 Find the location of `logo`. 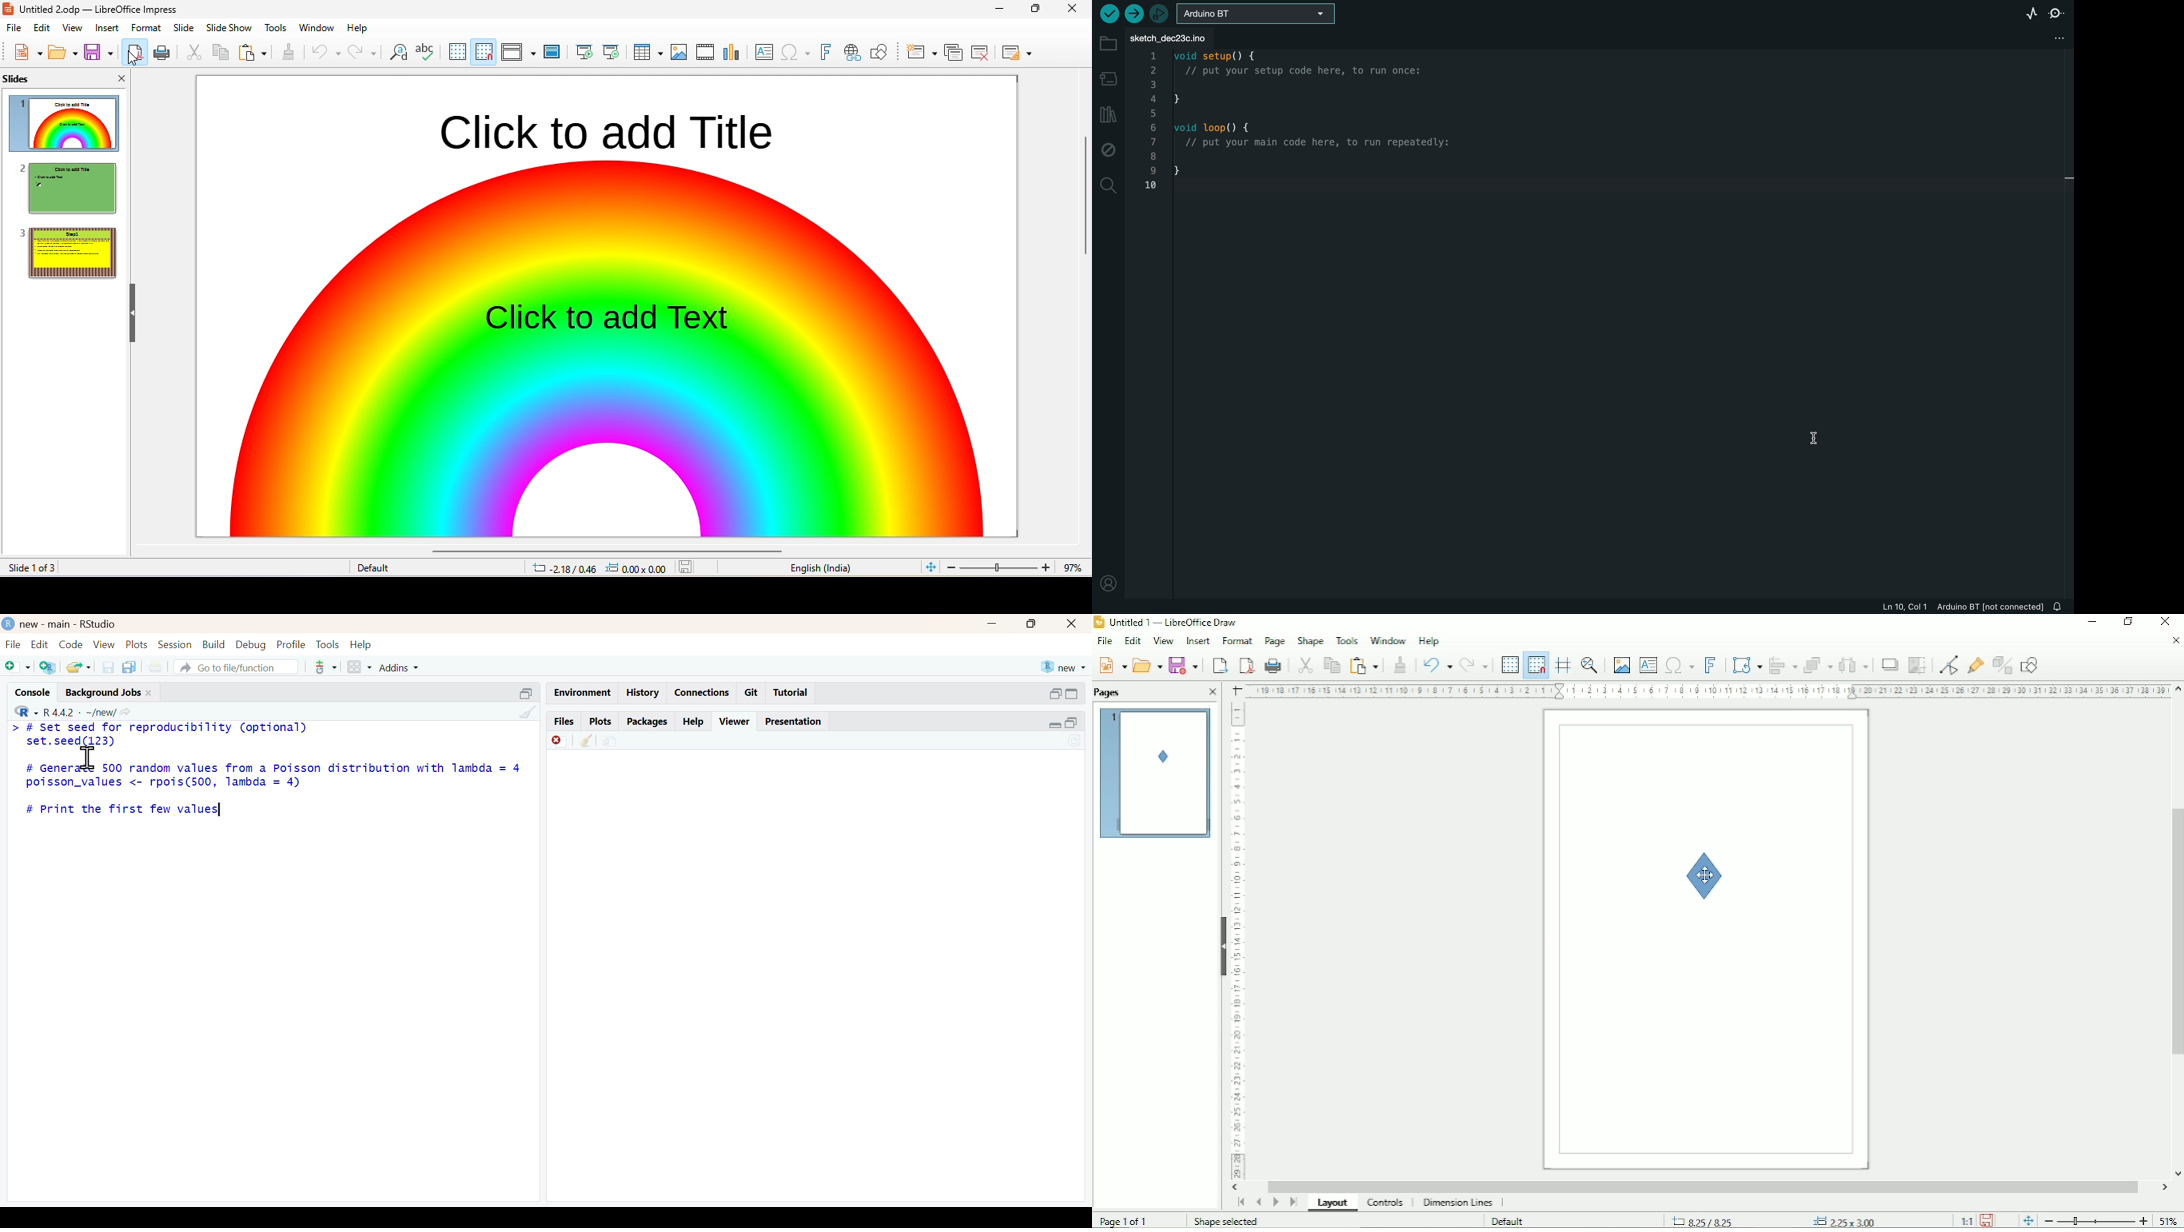

logo is located at coordinates (8, 623).